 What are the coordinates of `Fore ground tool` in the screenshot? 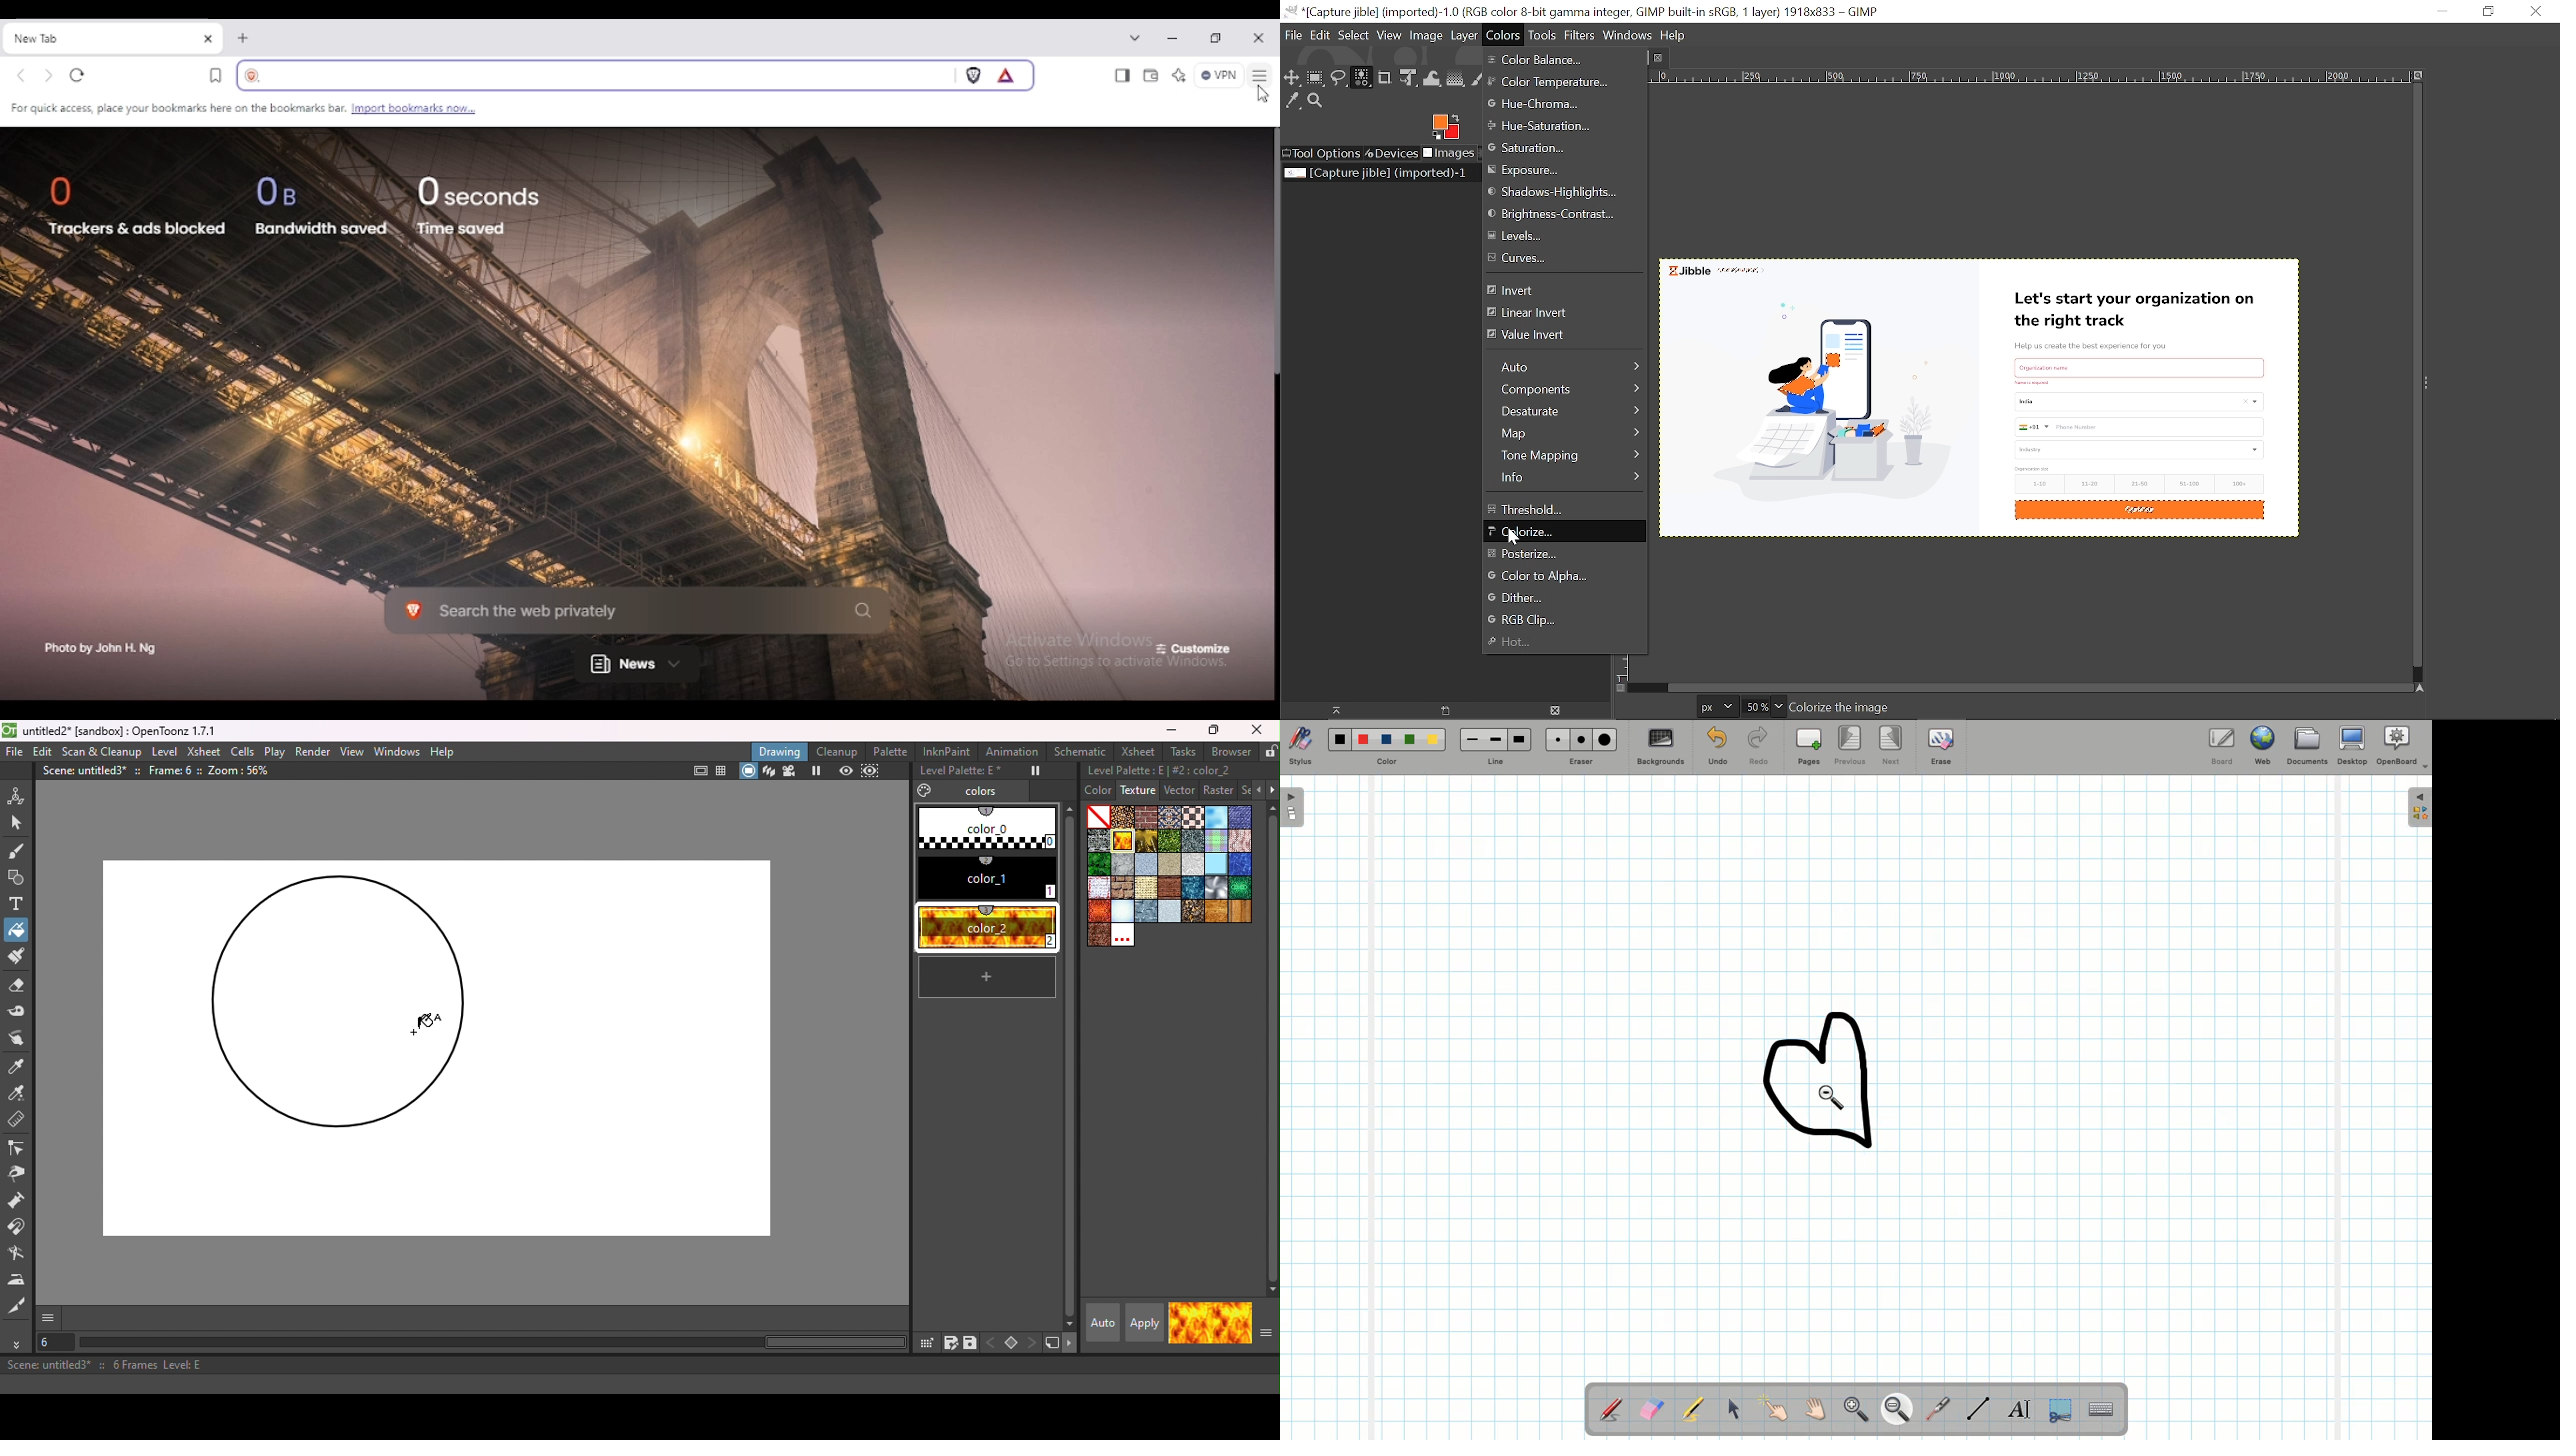 It's located at (1444, 126).